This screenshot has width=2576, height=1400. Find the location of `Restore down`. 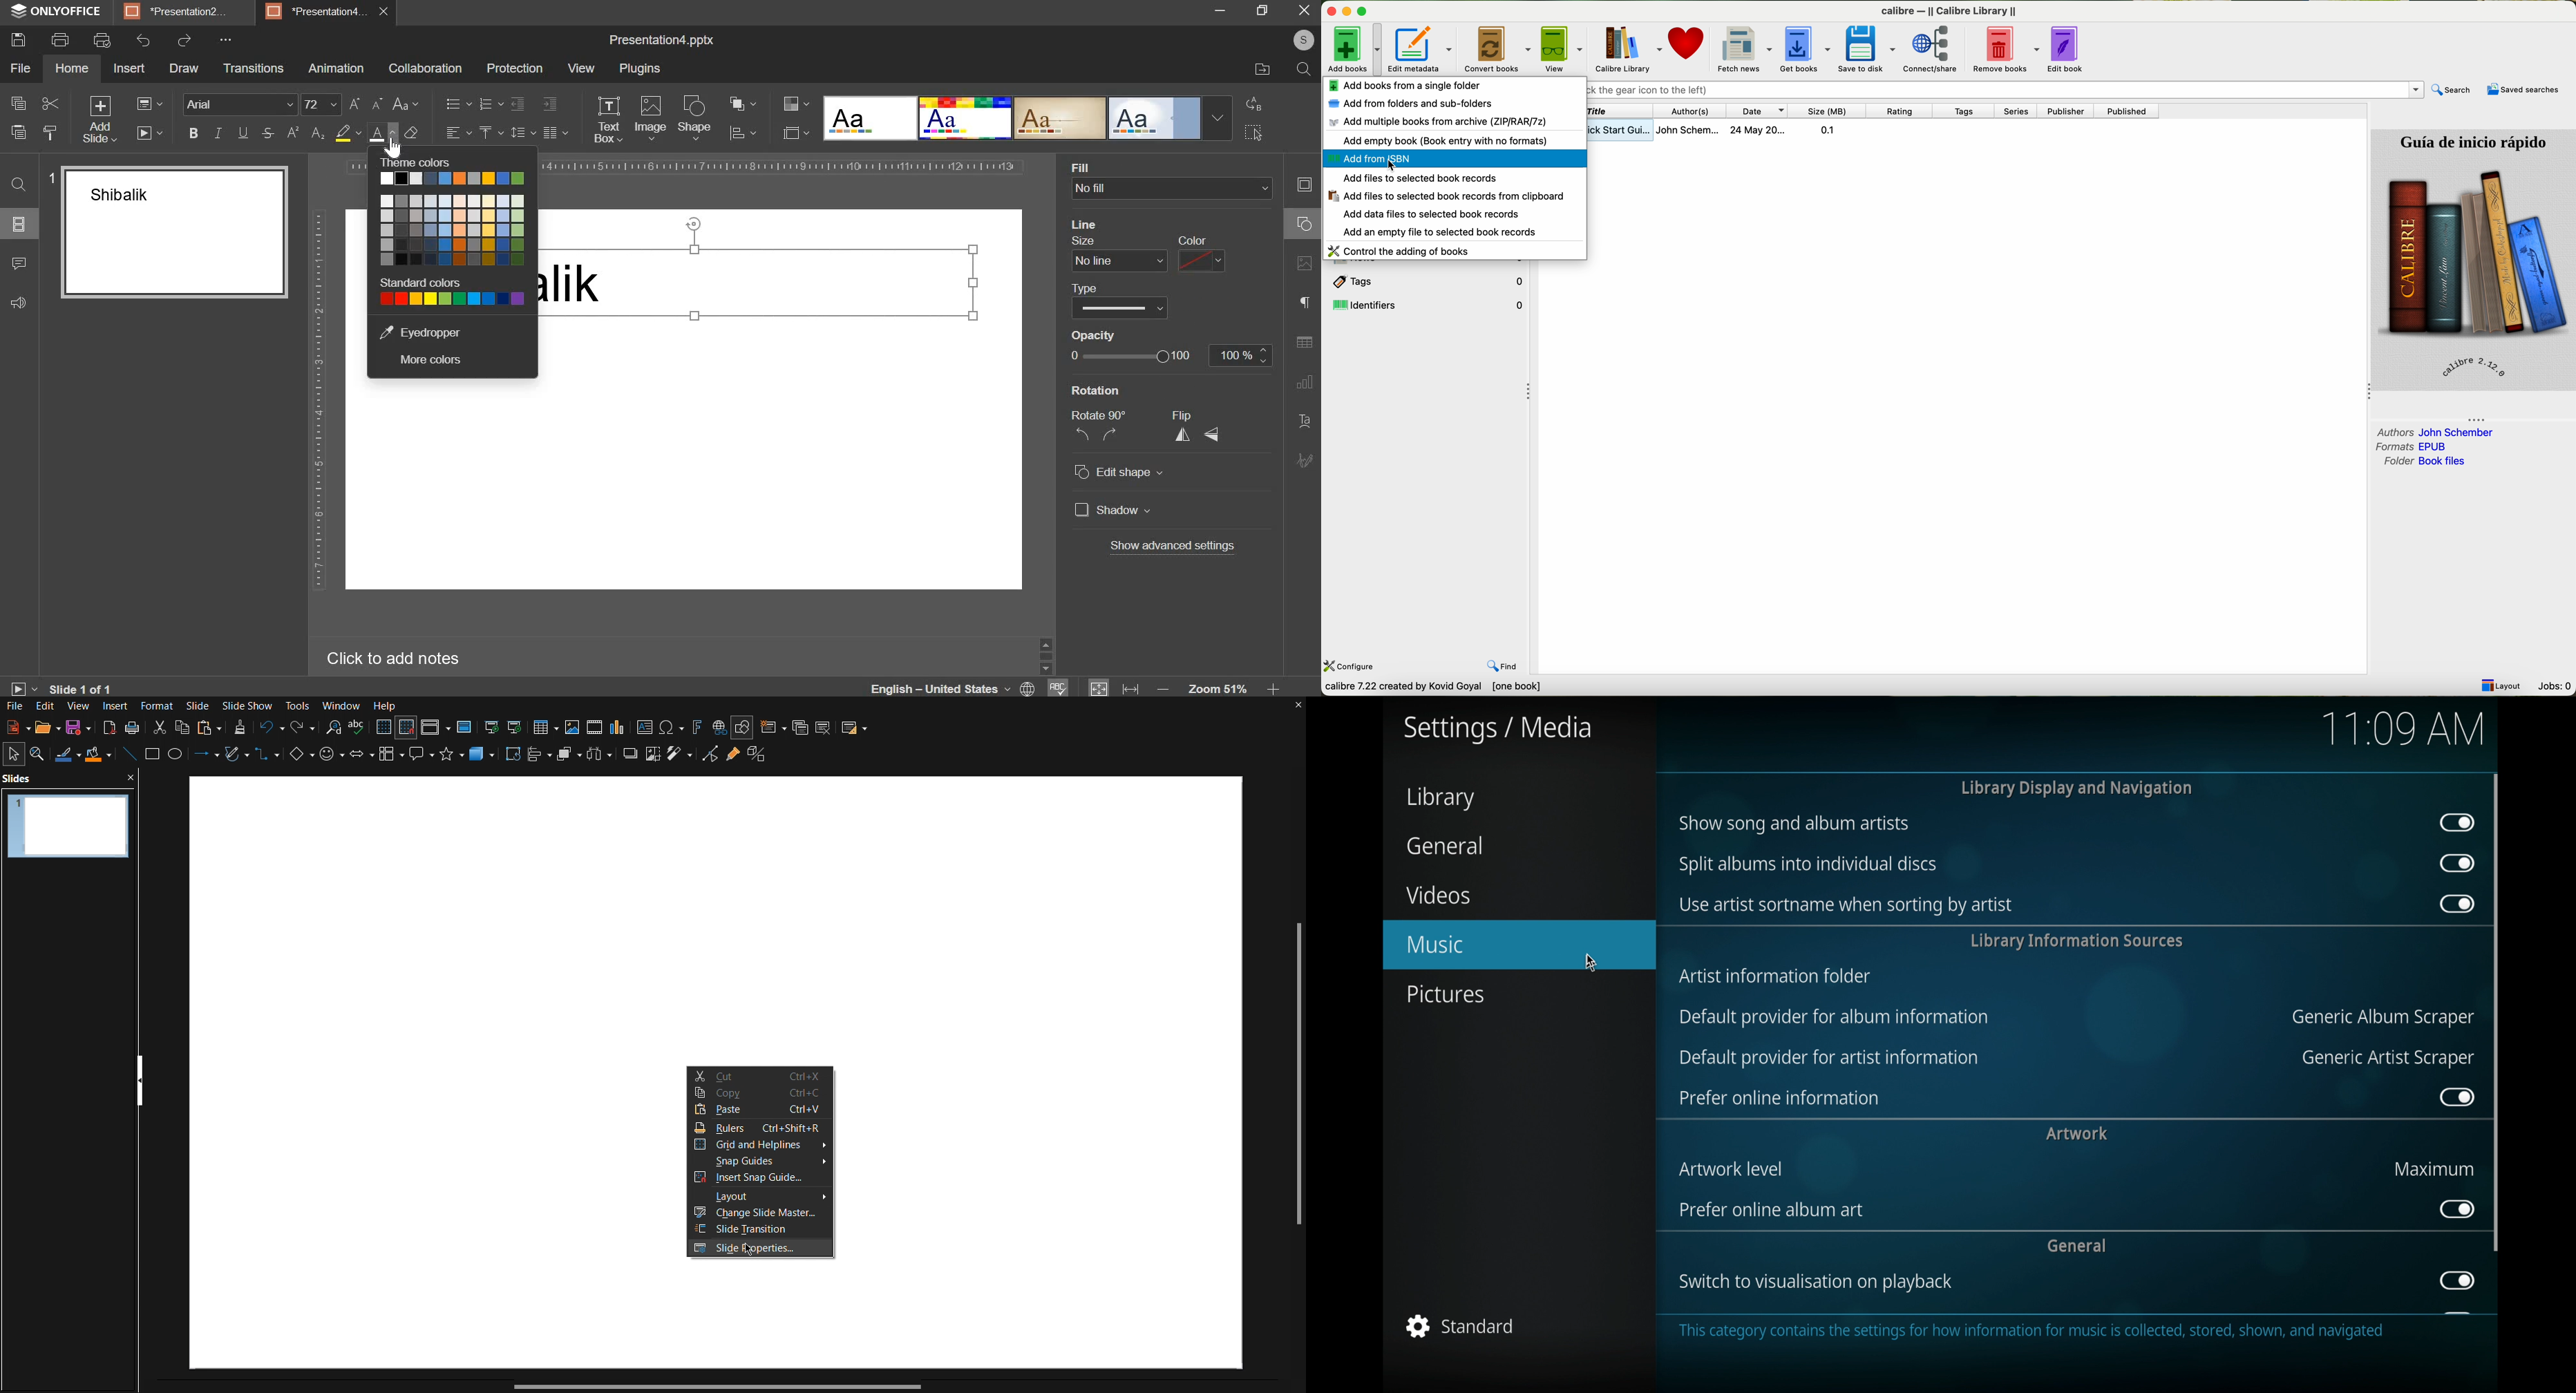

Restore down is located at coordinates (1220, 10).